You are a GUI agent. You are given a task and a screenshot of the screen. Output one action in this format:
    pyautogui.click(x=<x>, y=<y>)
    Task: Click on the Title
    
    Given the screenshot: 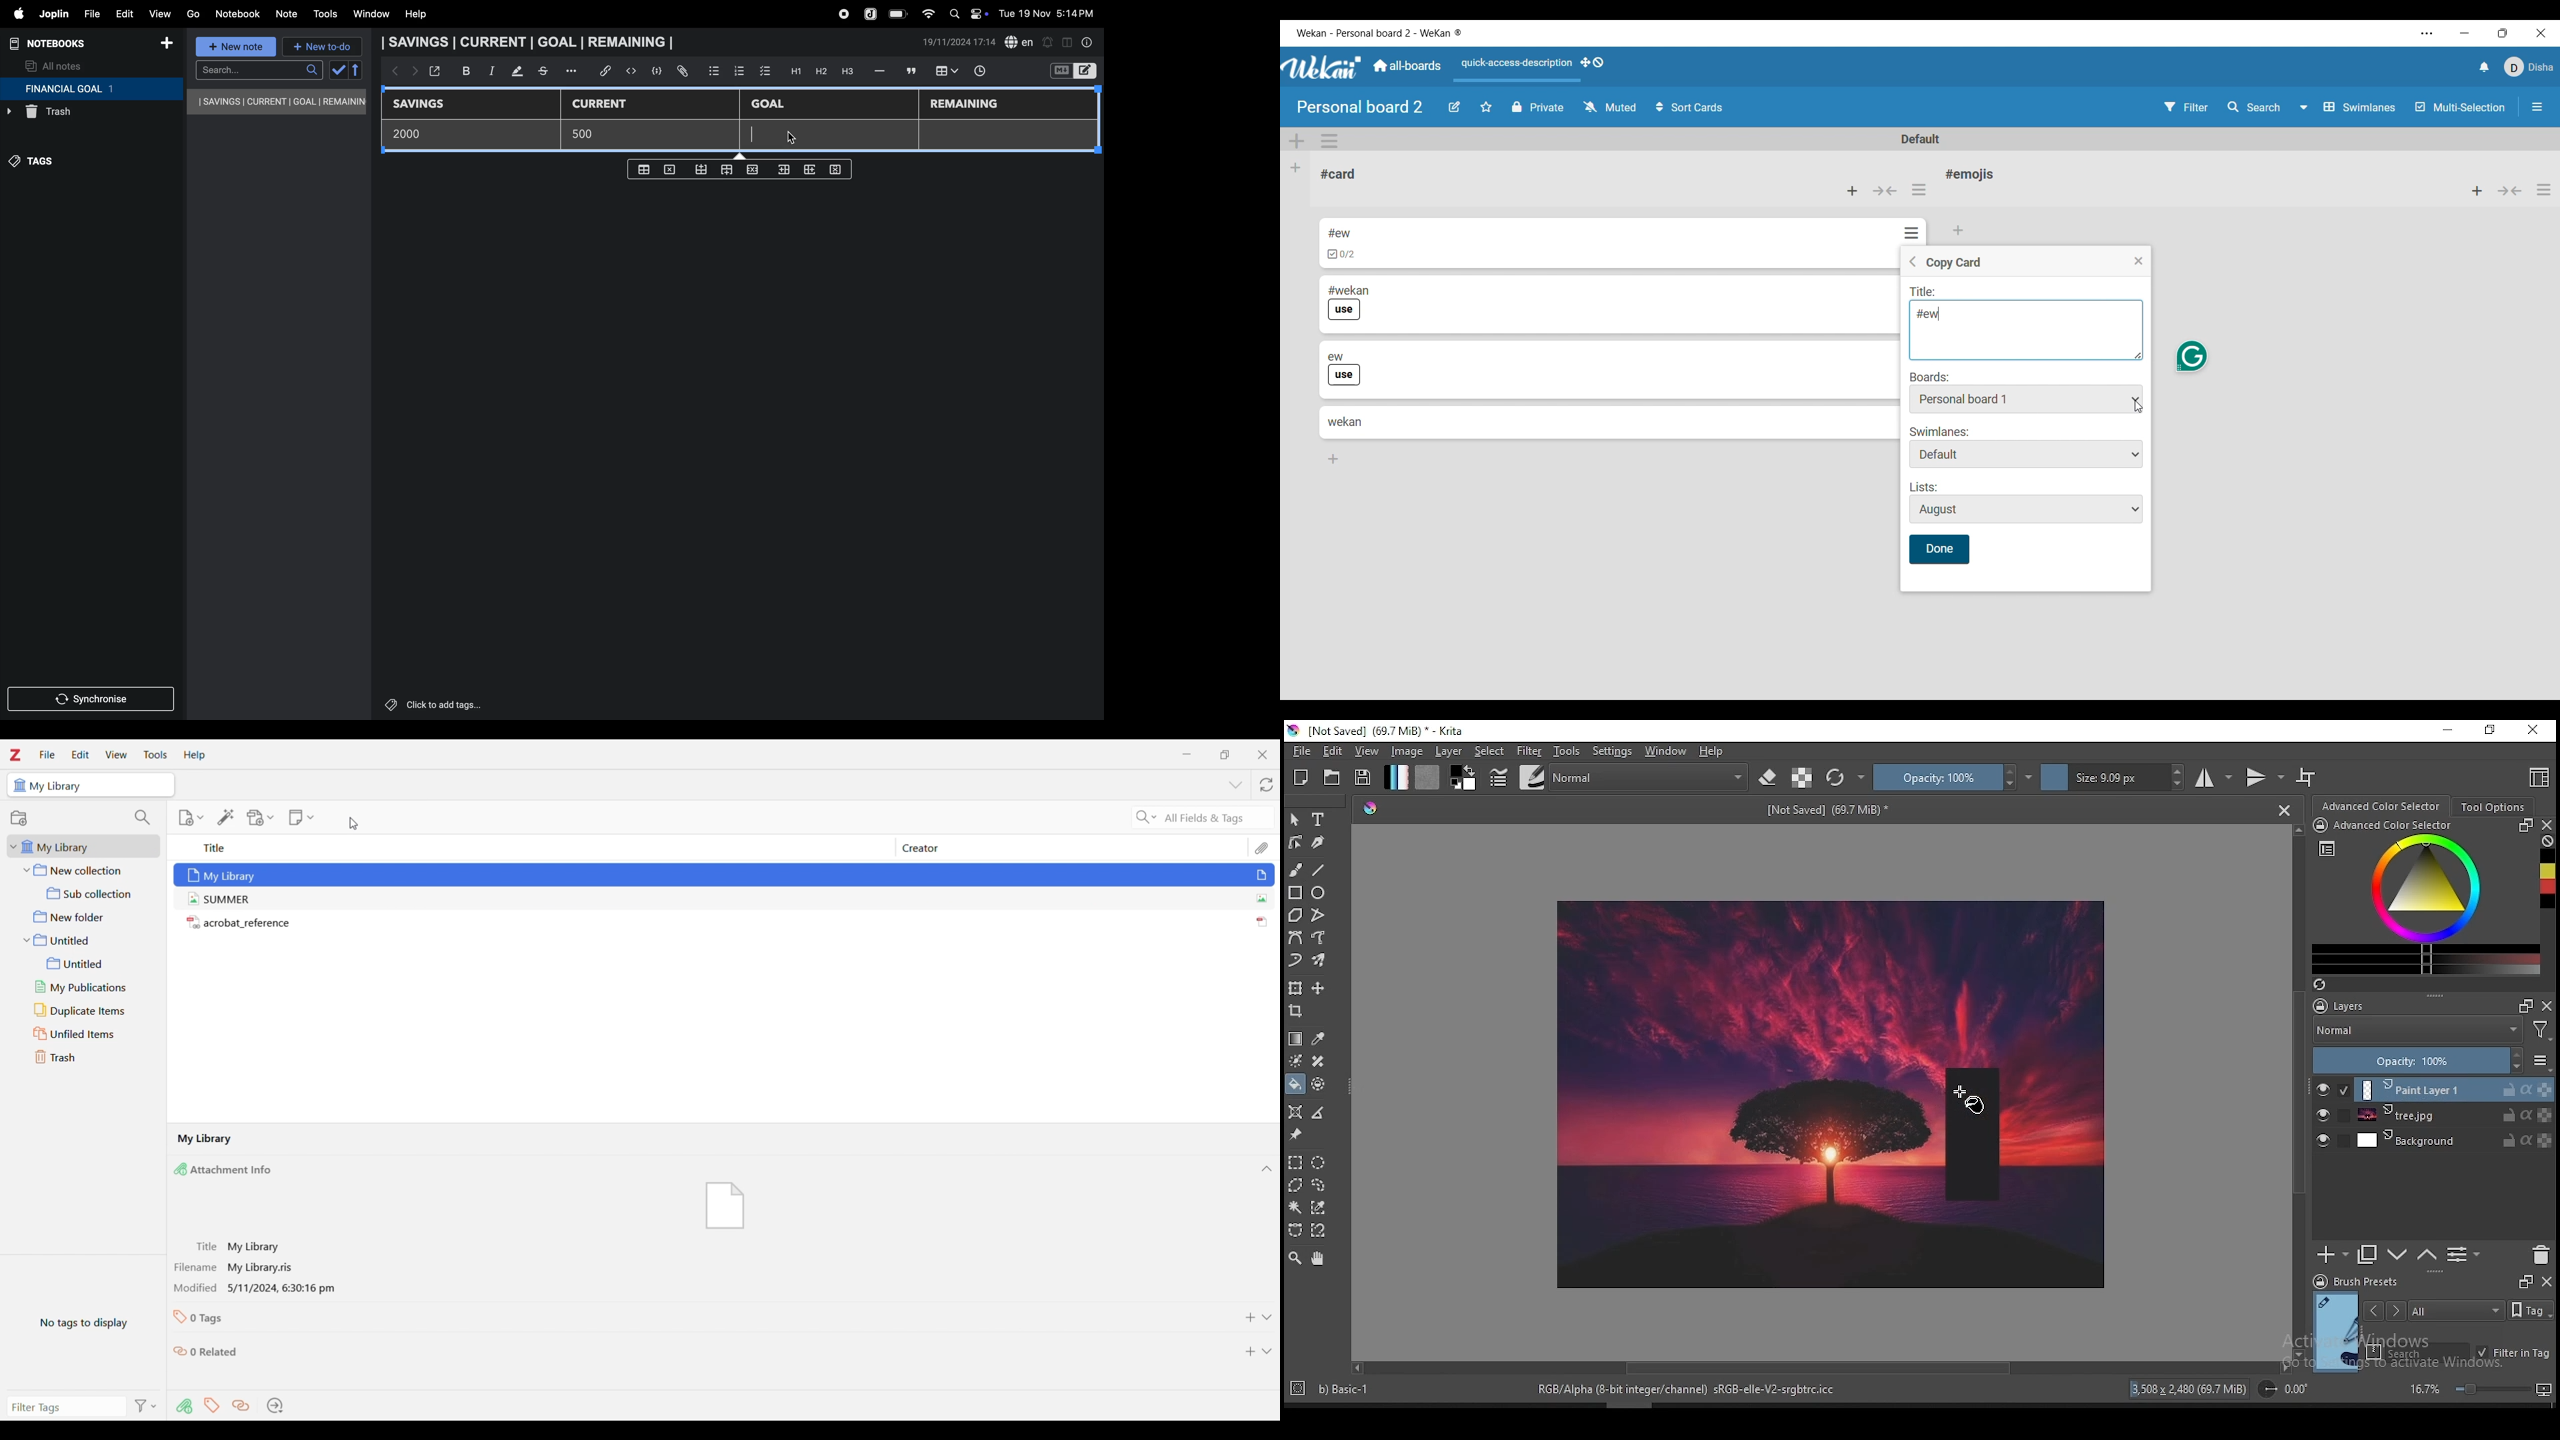 What is the action you would take?
    pyautogui.click(x=351, y=849)
    